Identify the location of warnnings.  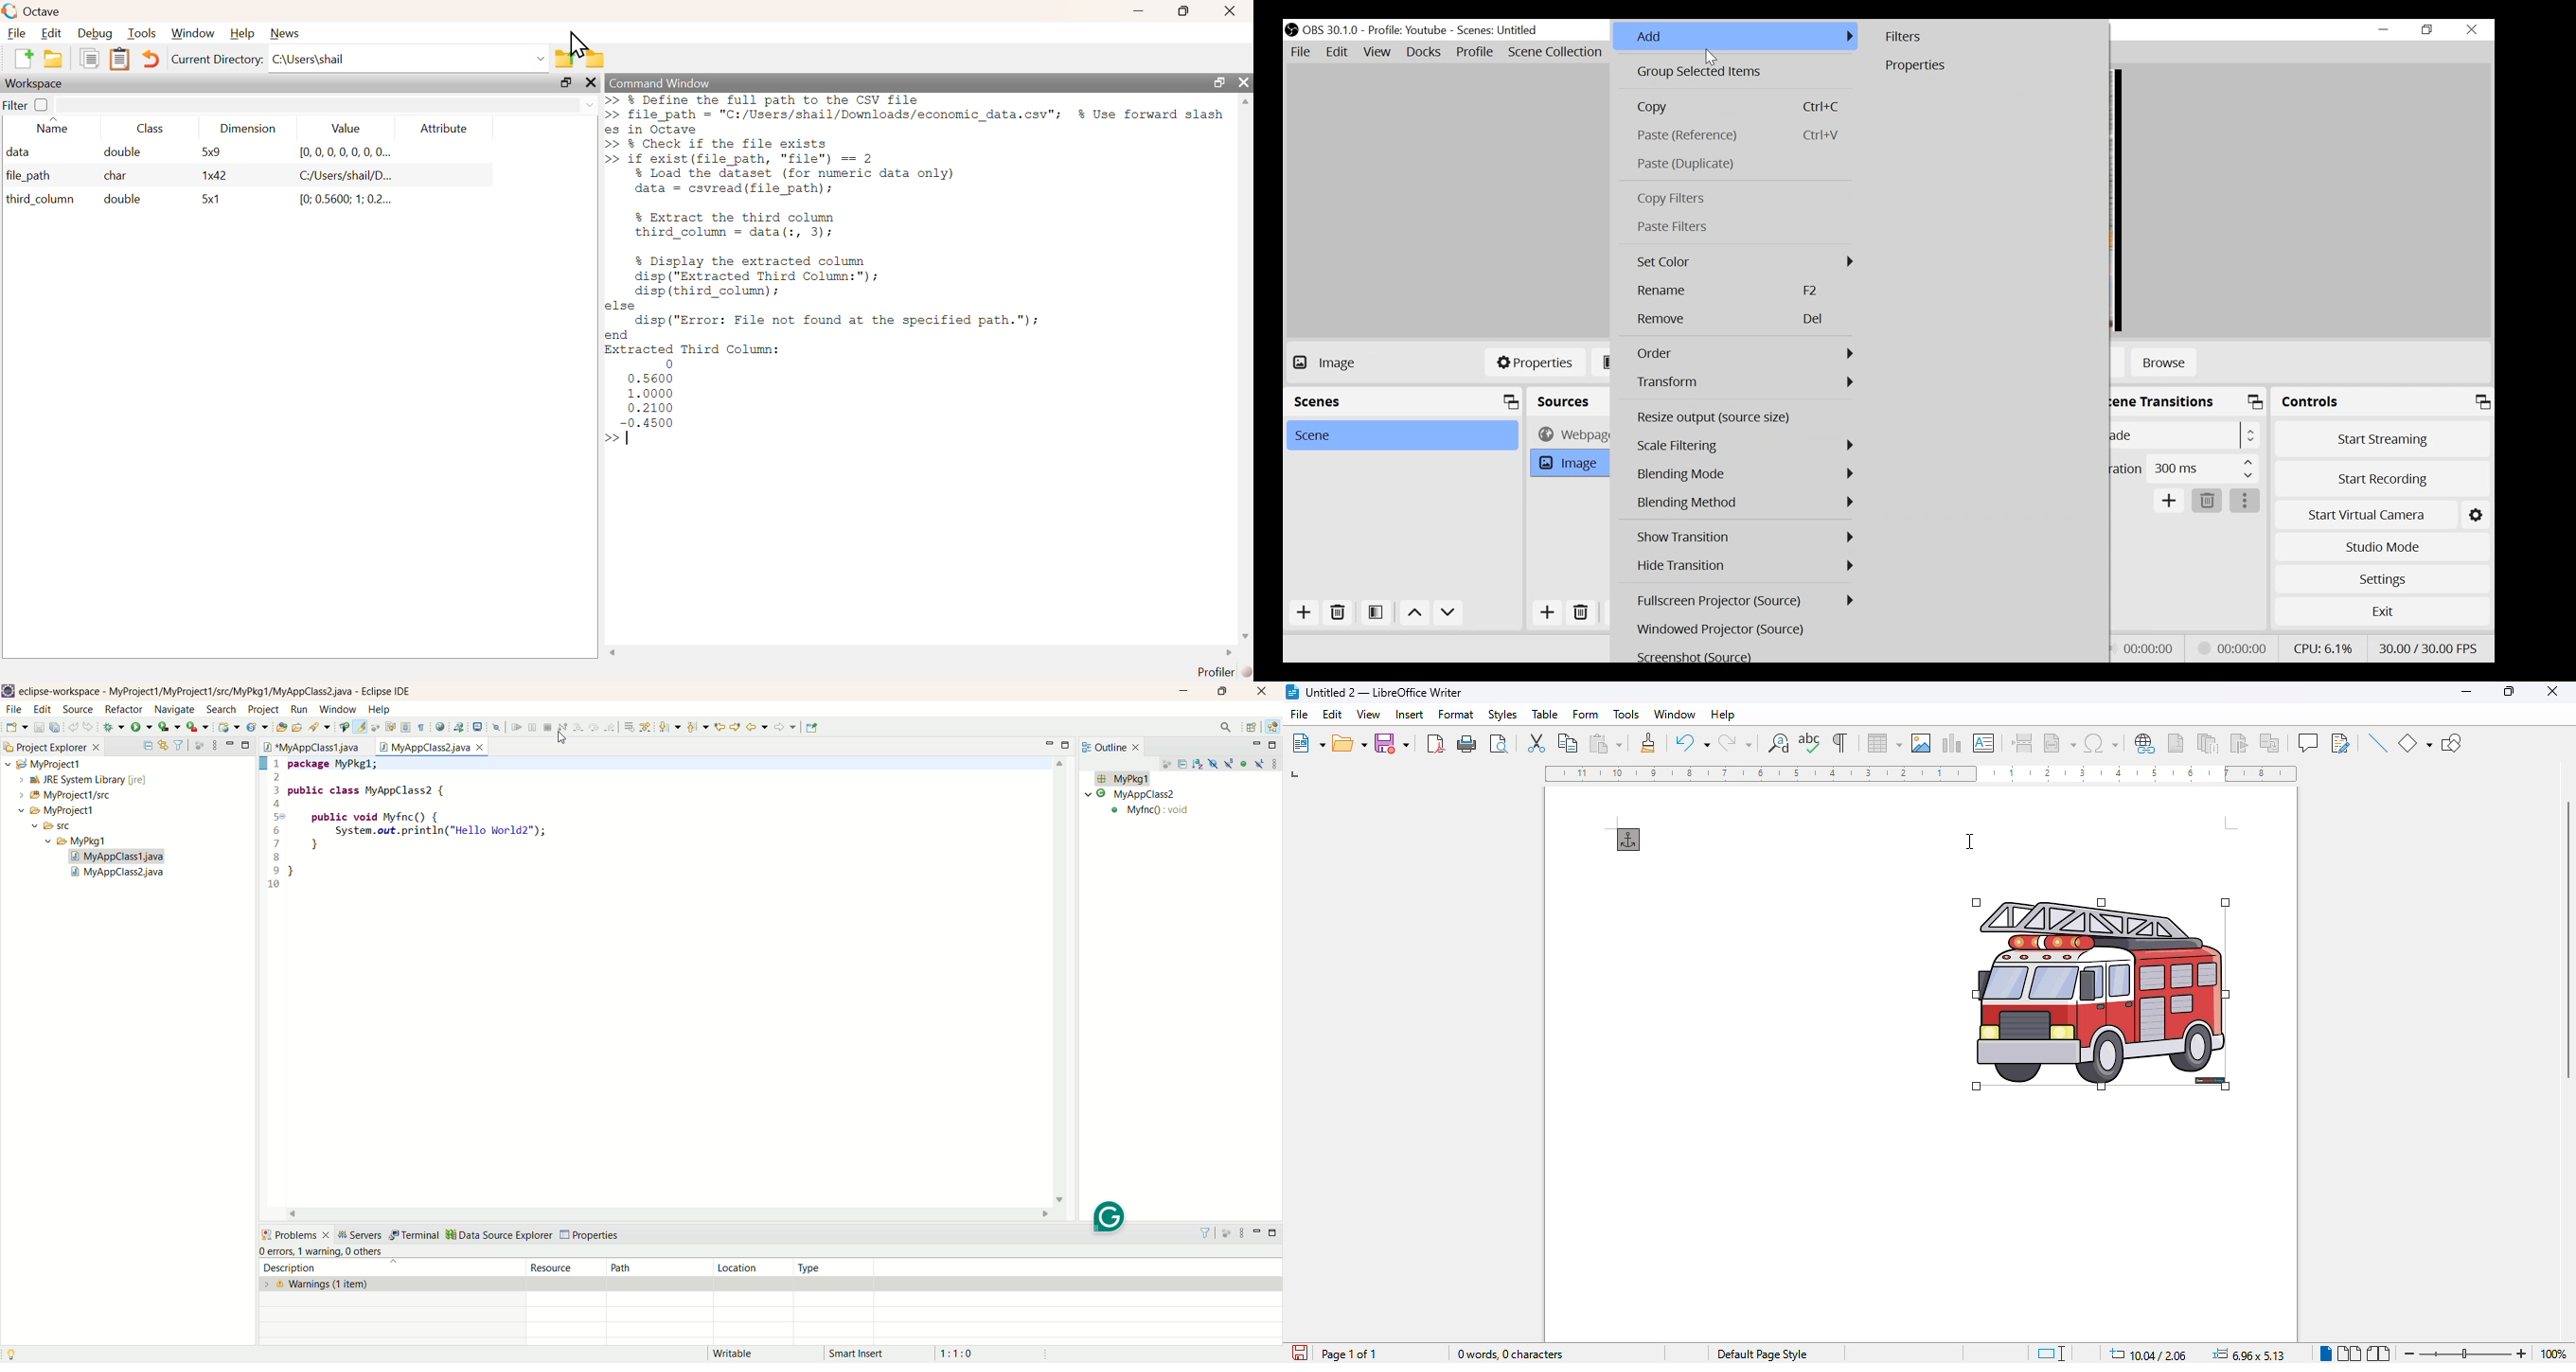
(392, 1284).